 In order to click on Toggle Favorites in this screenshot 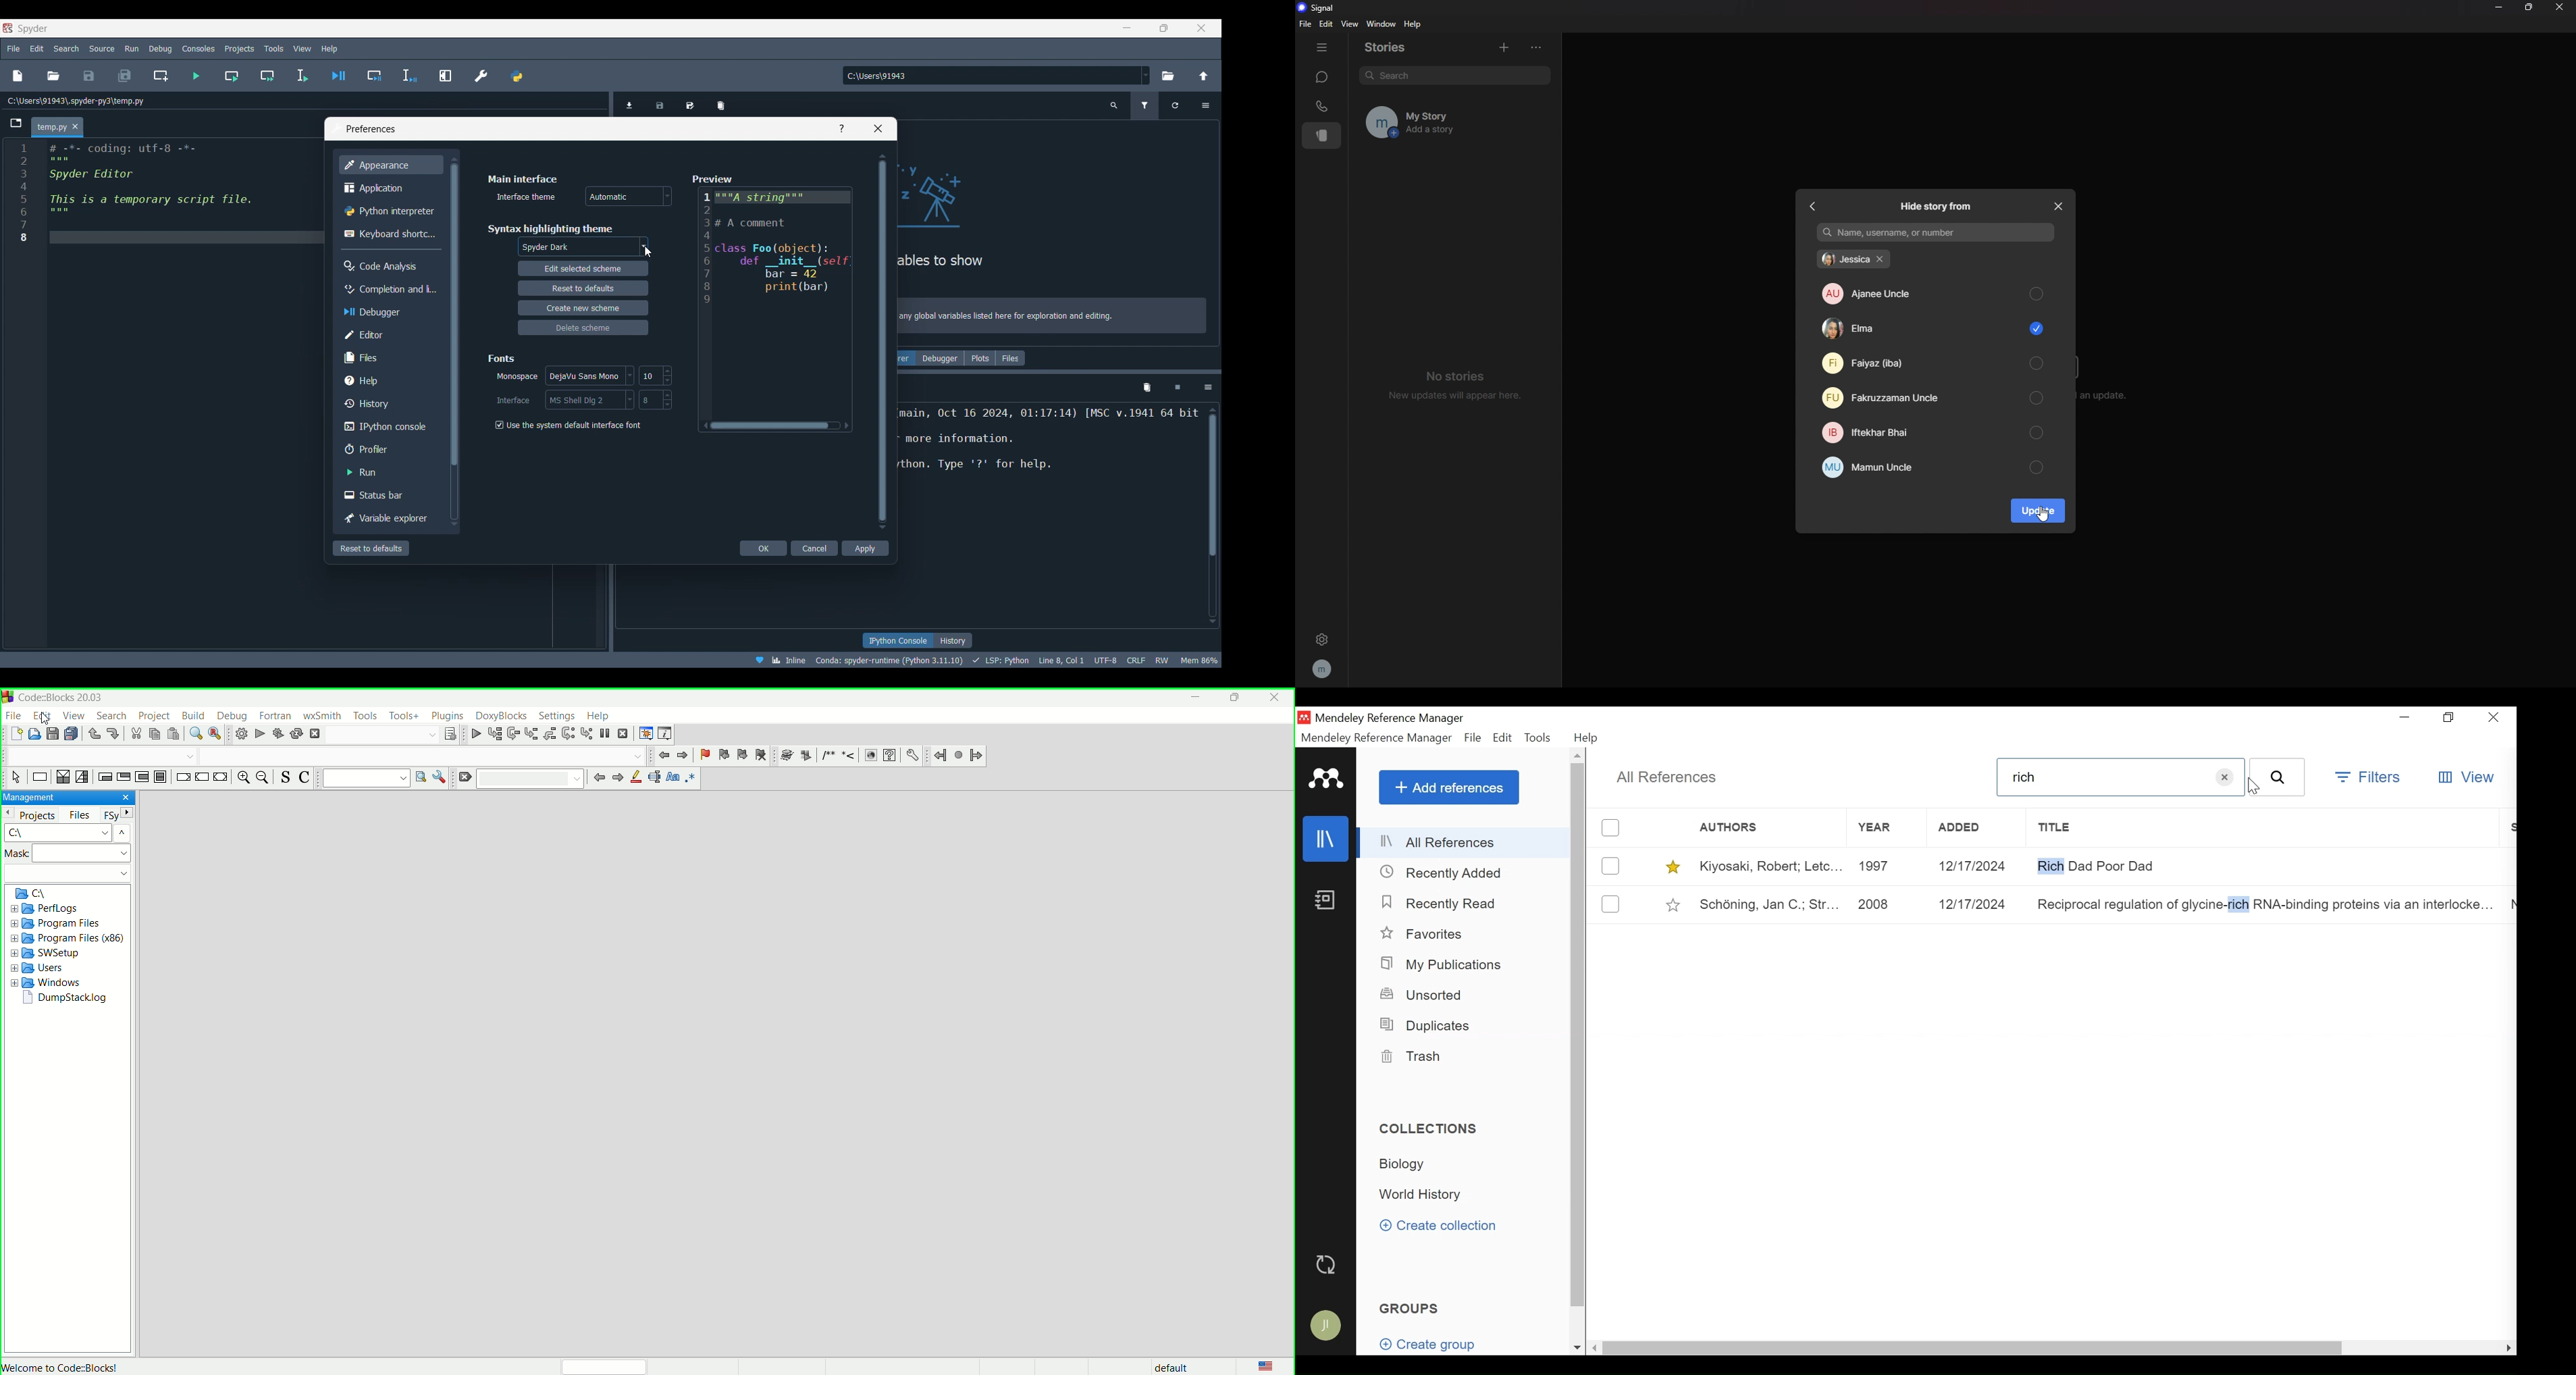, I will do `click(1673, 866)`.